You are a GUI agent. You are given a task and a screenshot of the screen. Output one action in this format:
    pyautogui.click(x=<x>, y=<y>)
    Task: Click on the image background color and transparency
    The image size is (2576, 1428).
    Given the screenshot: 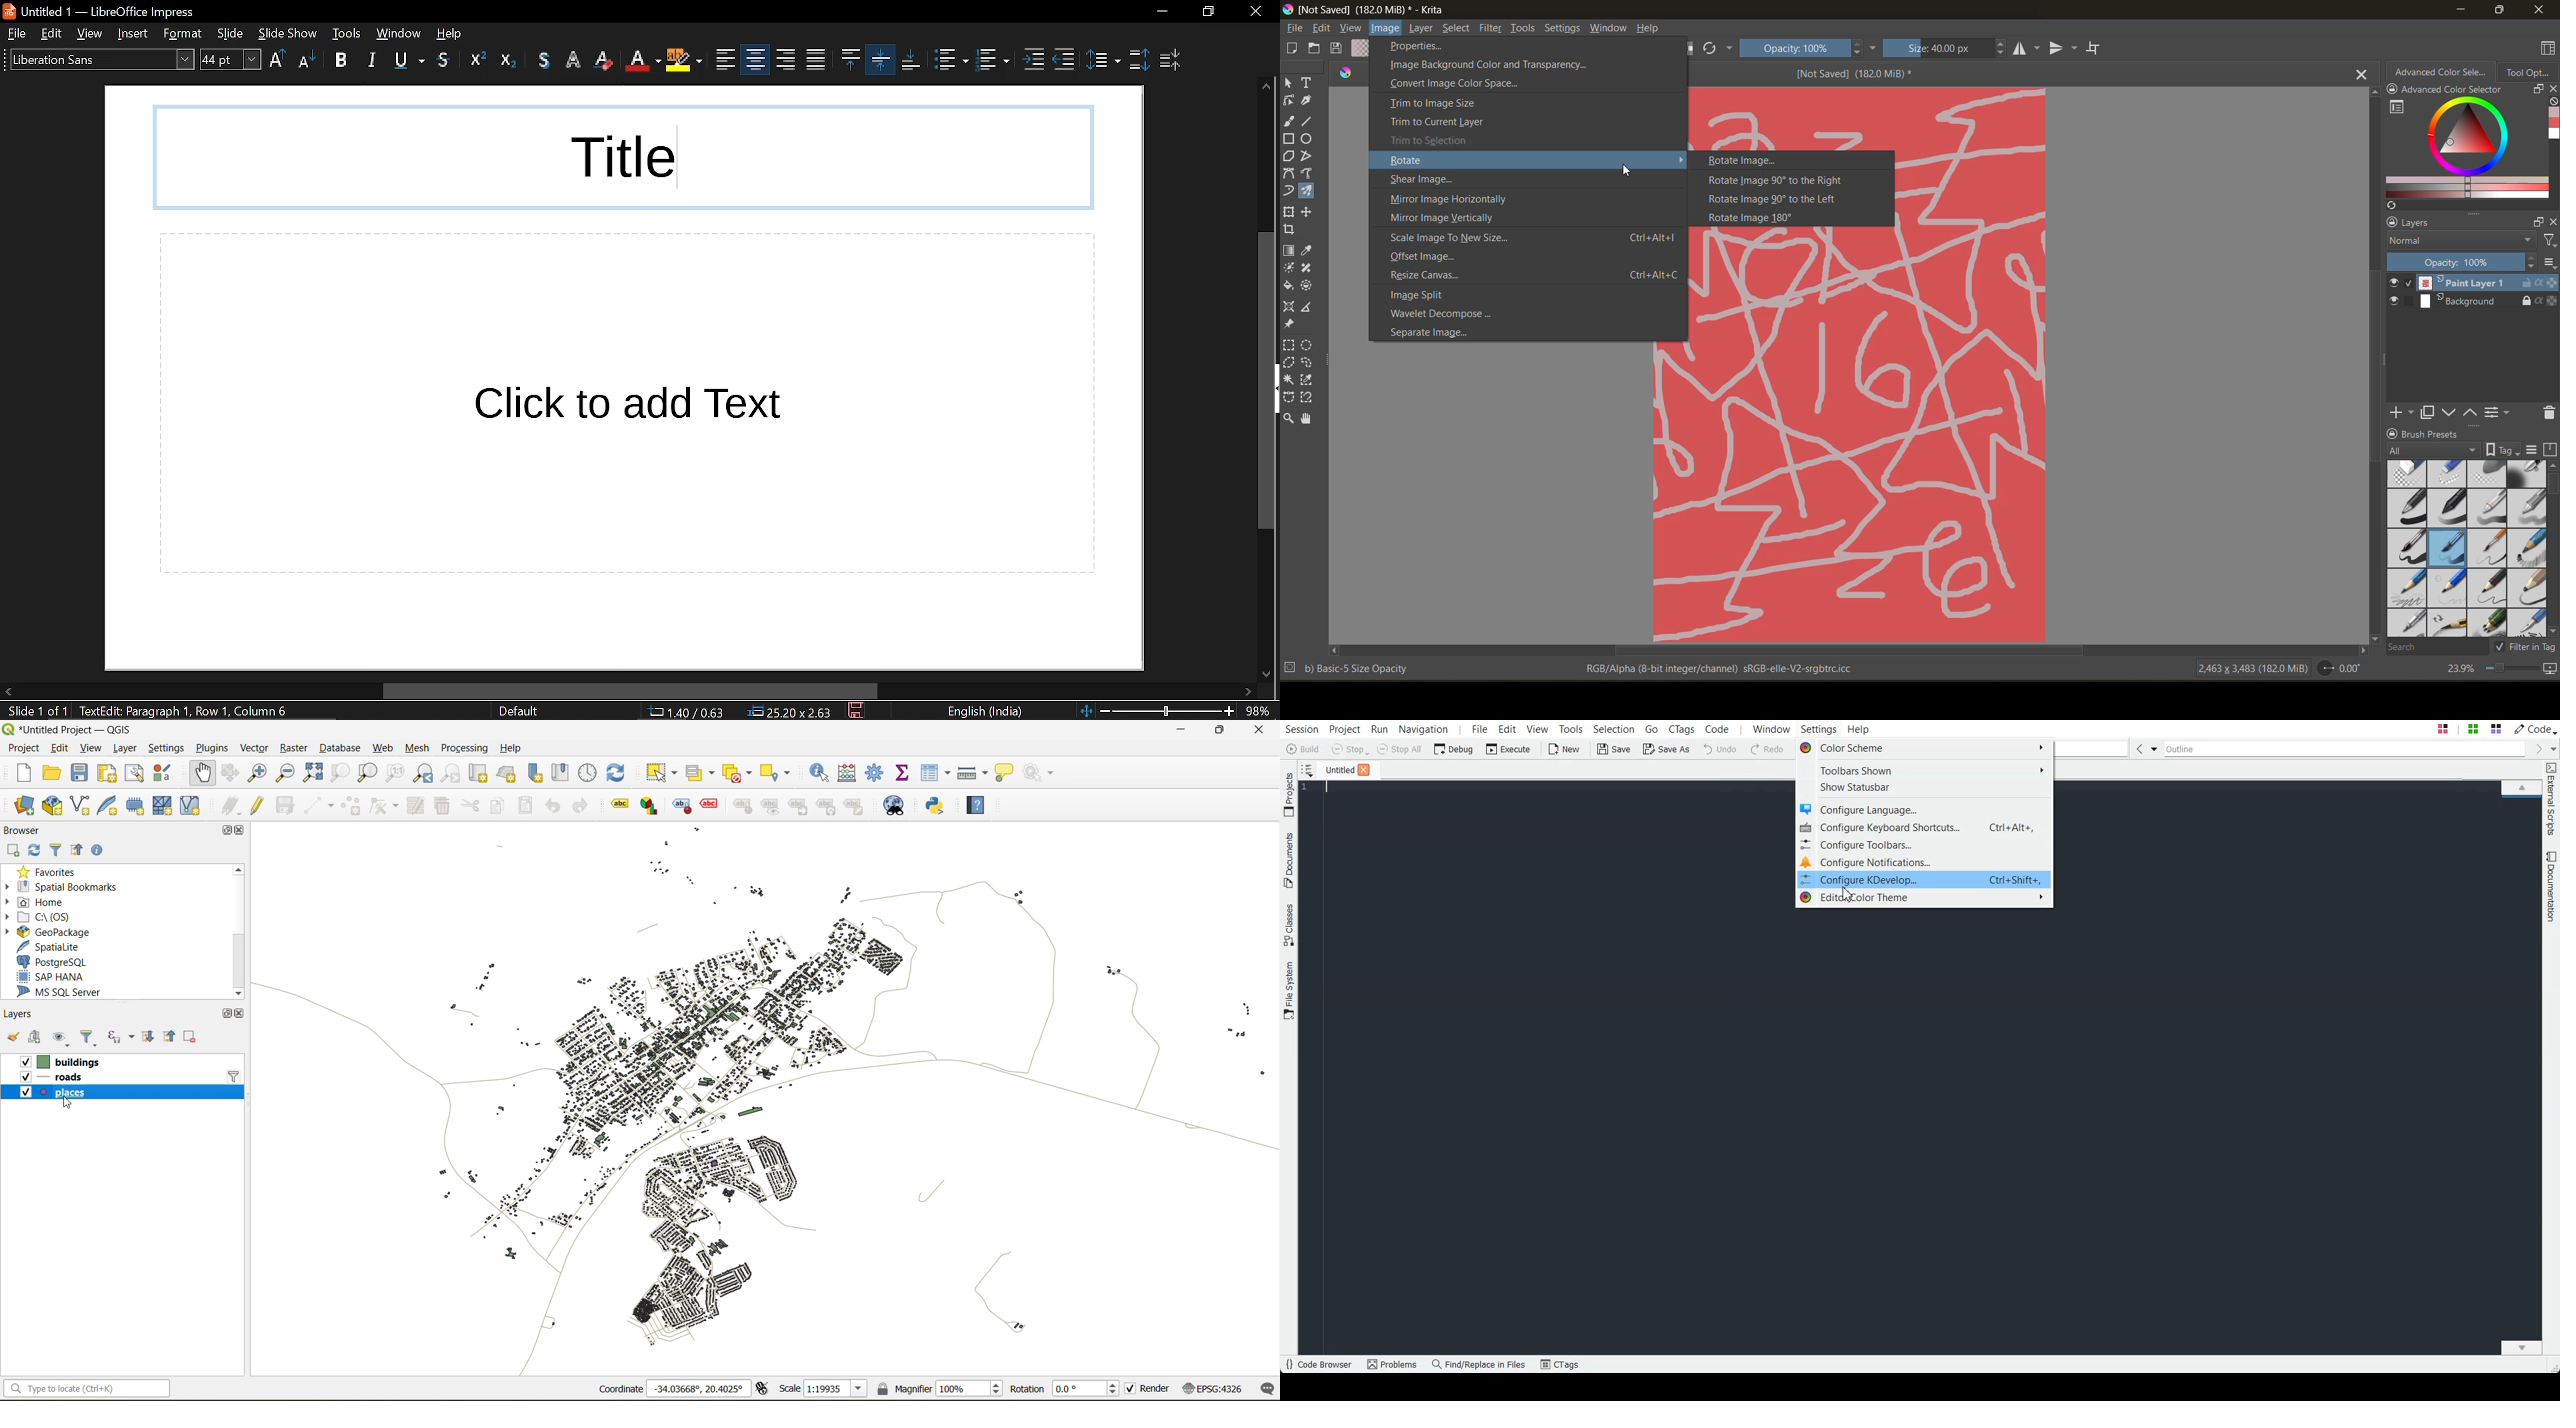 What is the action you would take?
    pyautogui.click(x=1488, y=66)
    